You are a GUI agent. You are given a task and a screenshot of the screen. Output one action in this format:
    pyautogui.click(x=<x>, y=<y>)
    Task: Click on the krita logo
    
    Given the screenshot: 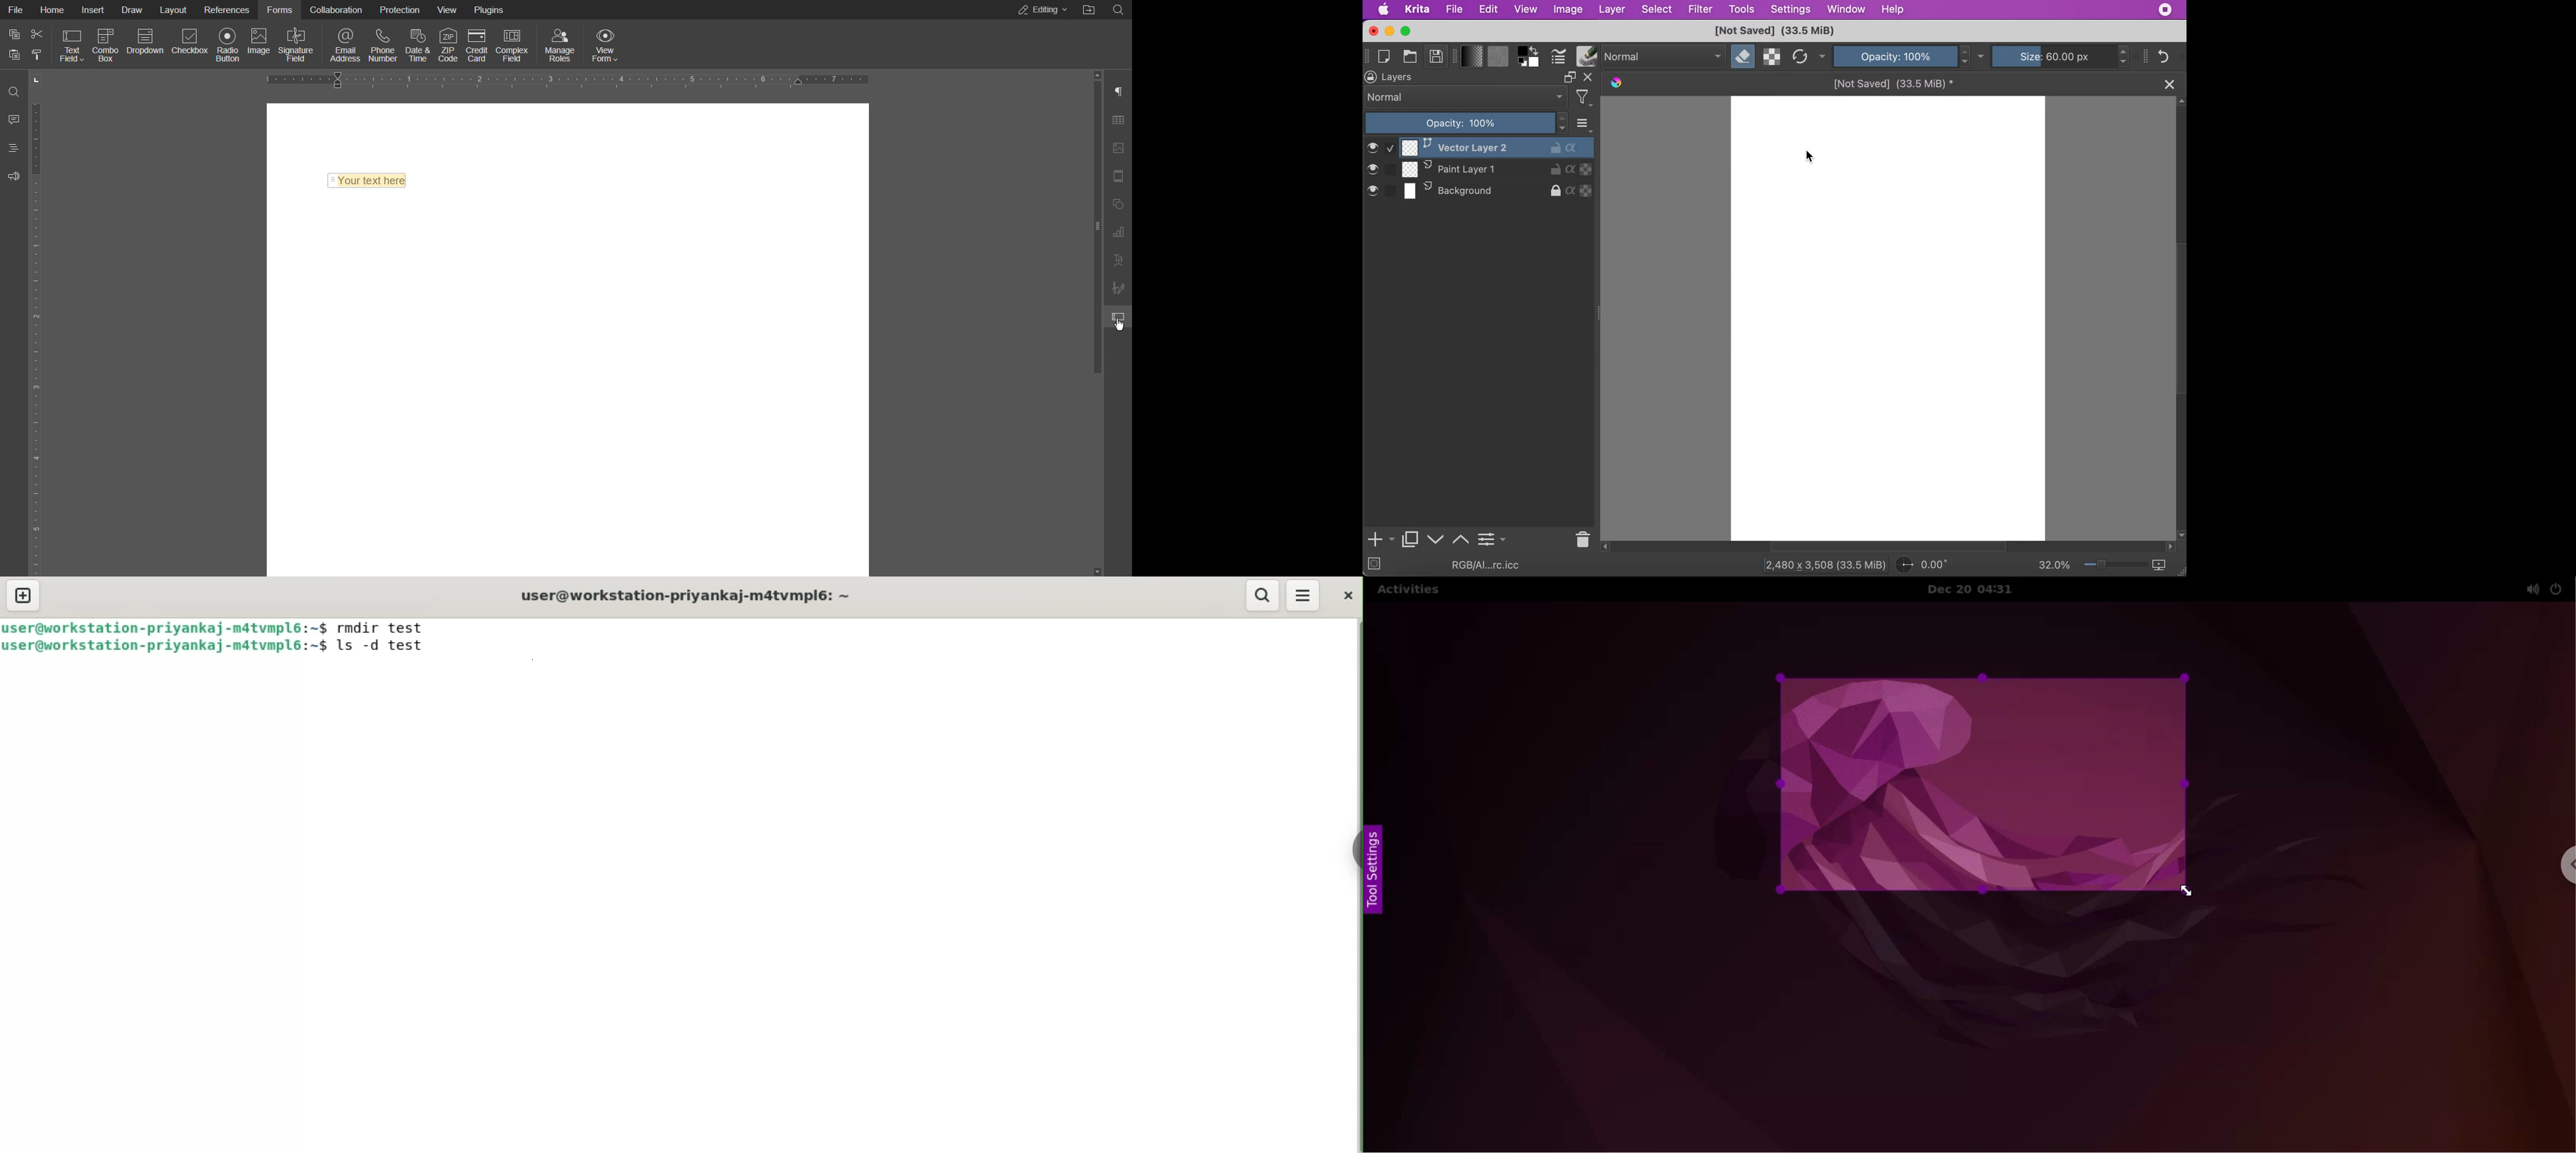 What is the action you would take?
    pyautogui.click(x=1615, y=84)
    